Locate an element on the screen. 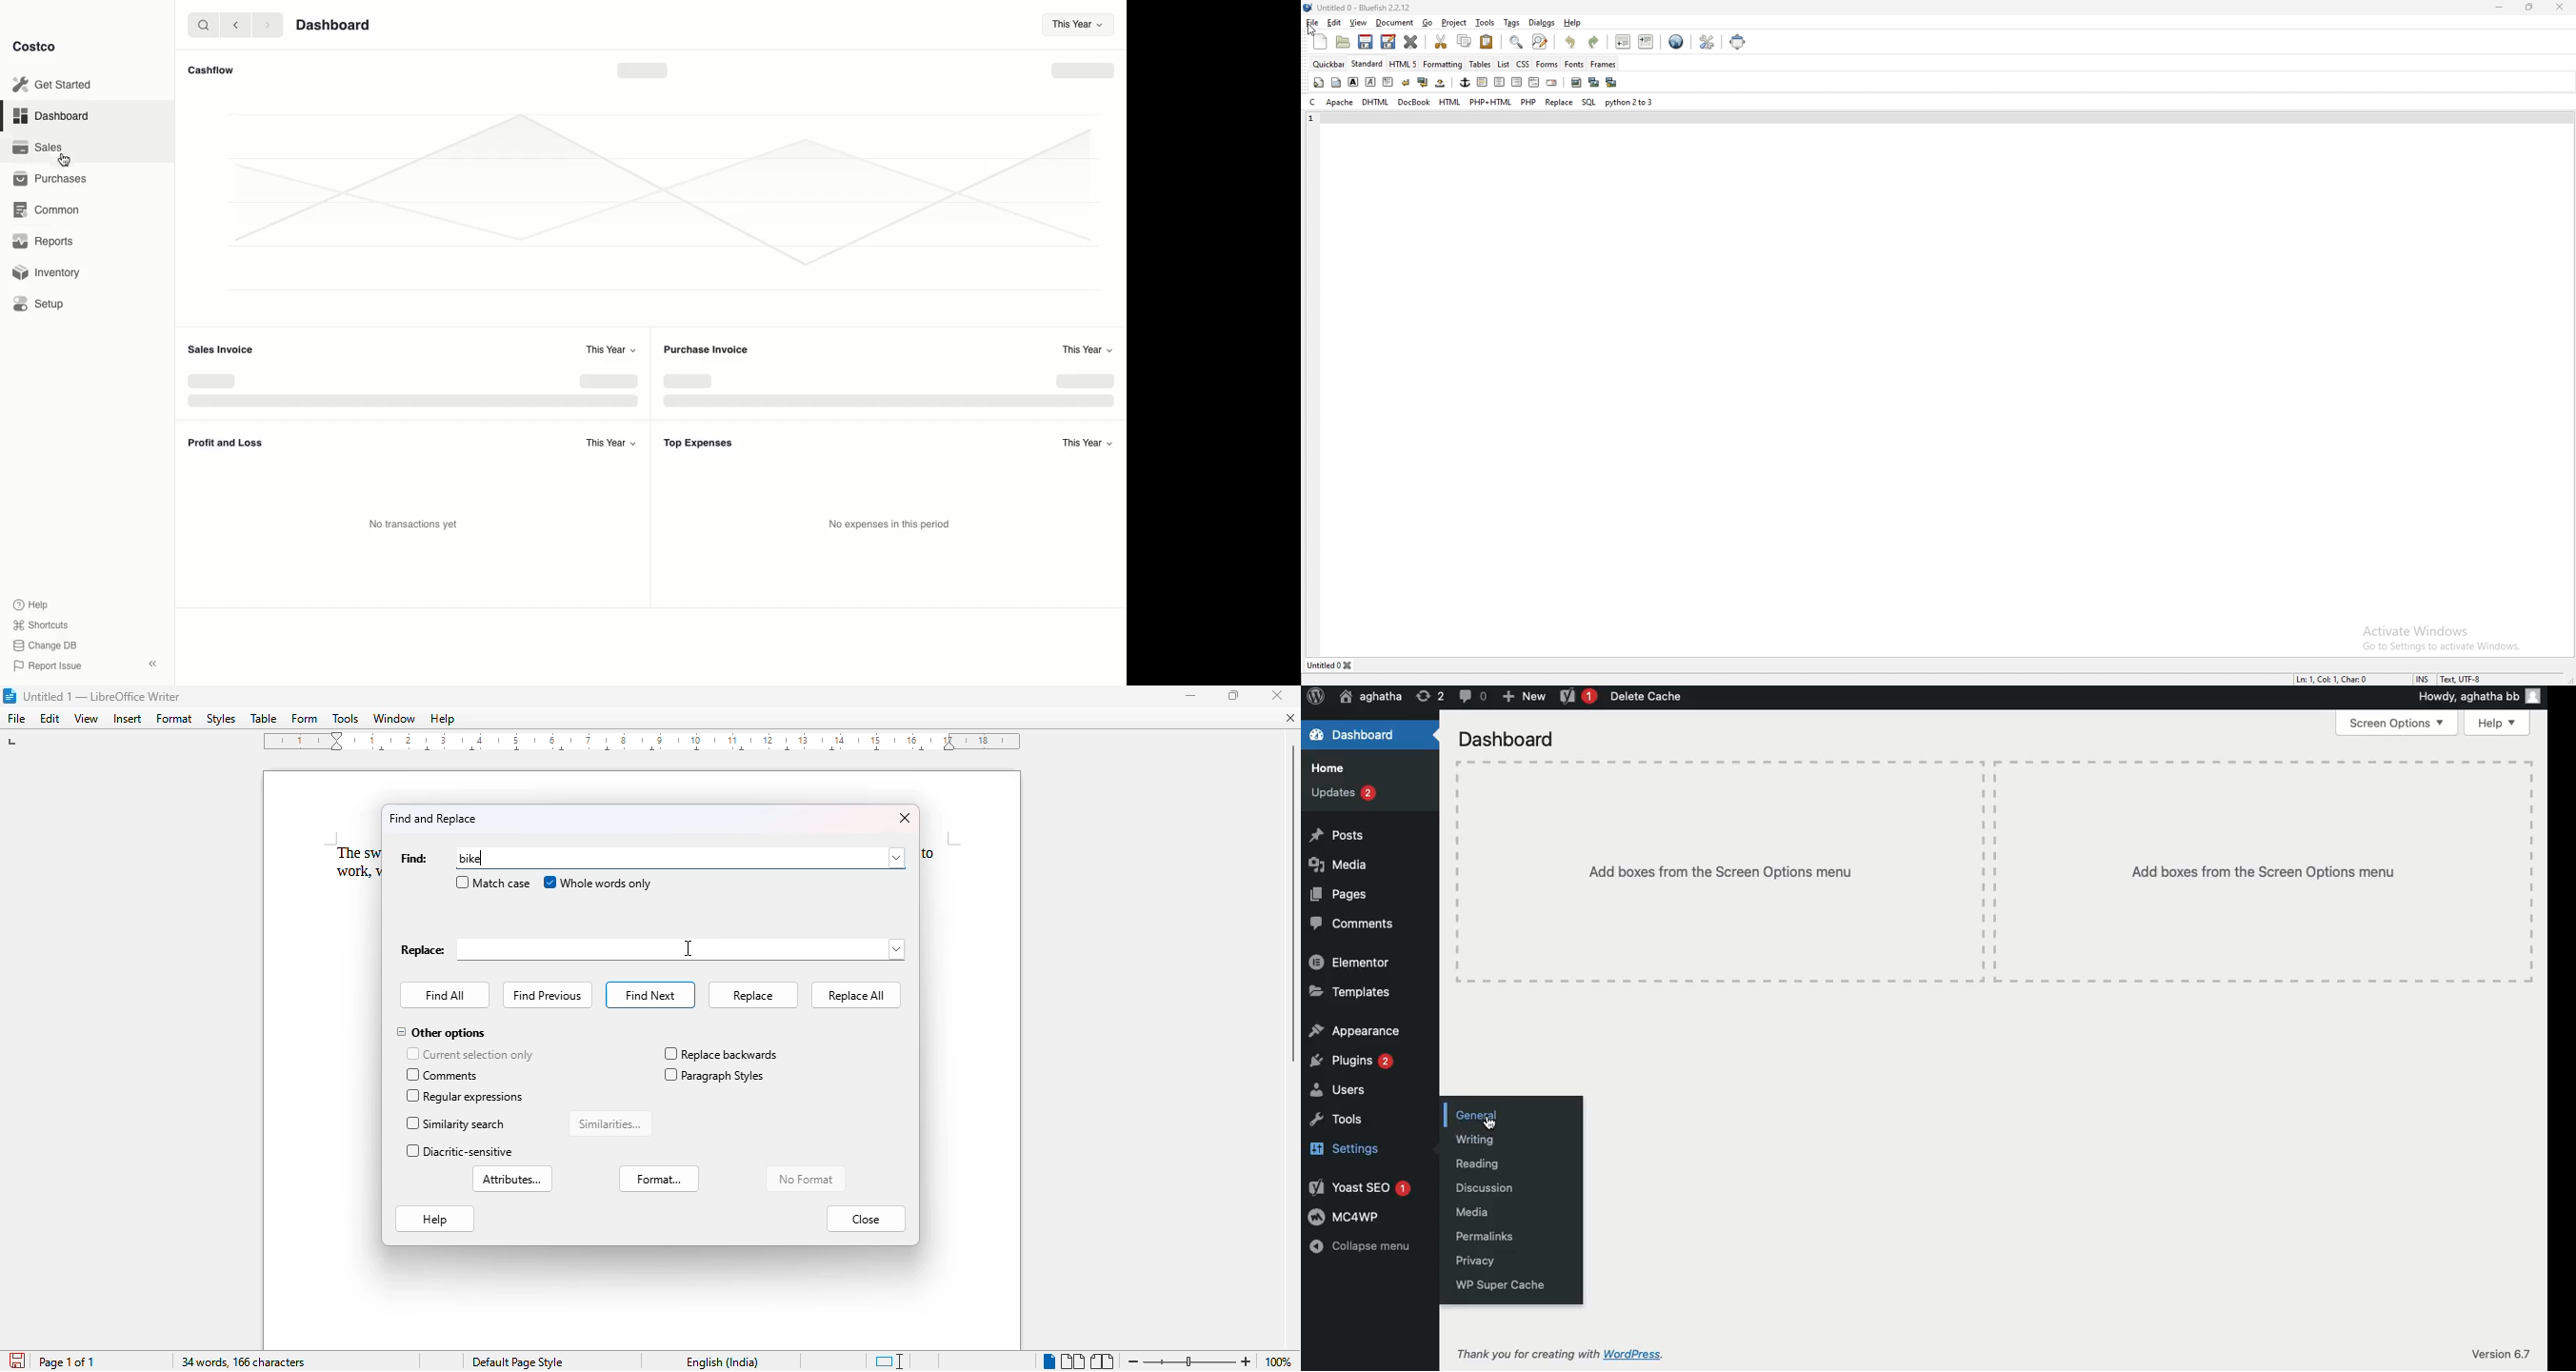  This Year is located at coordinates (1083, 441).